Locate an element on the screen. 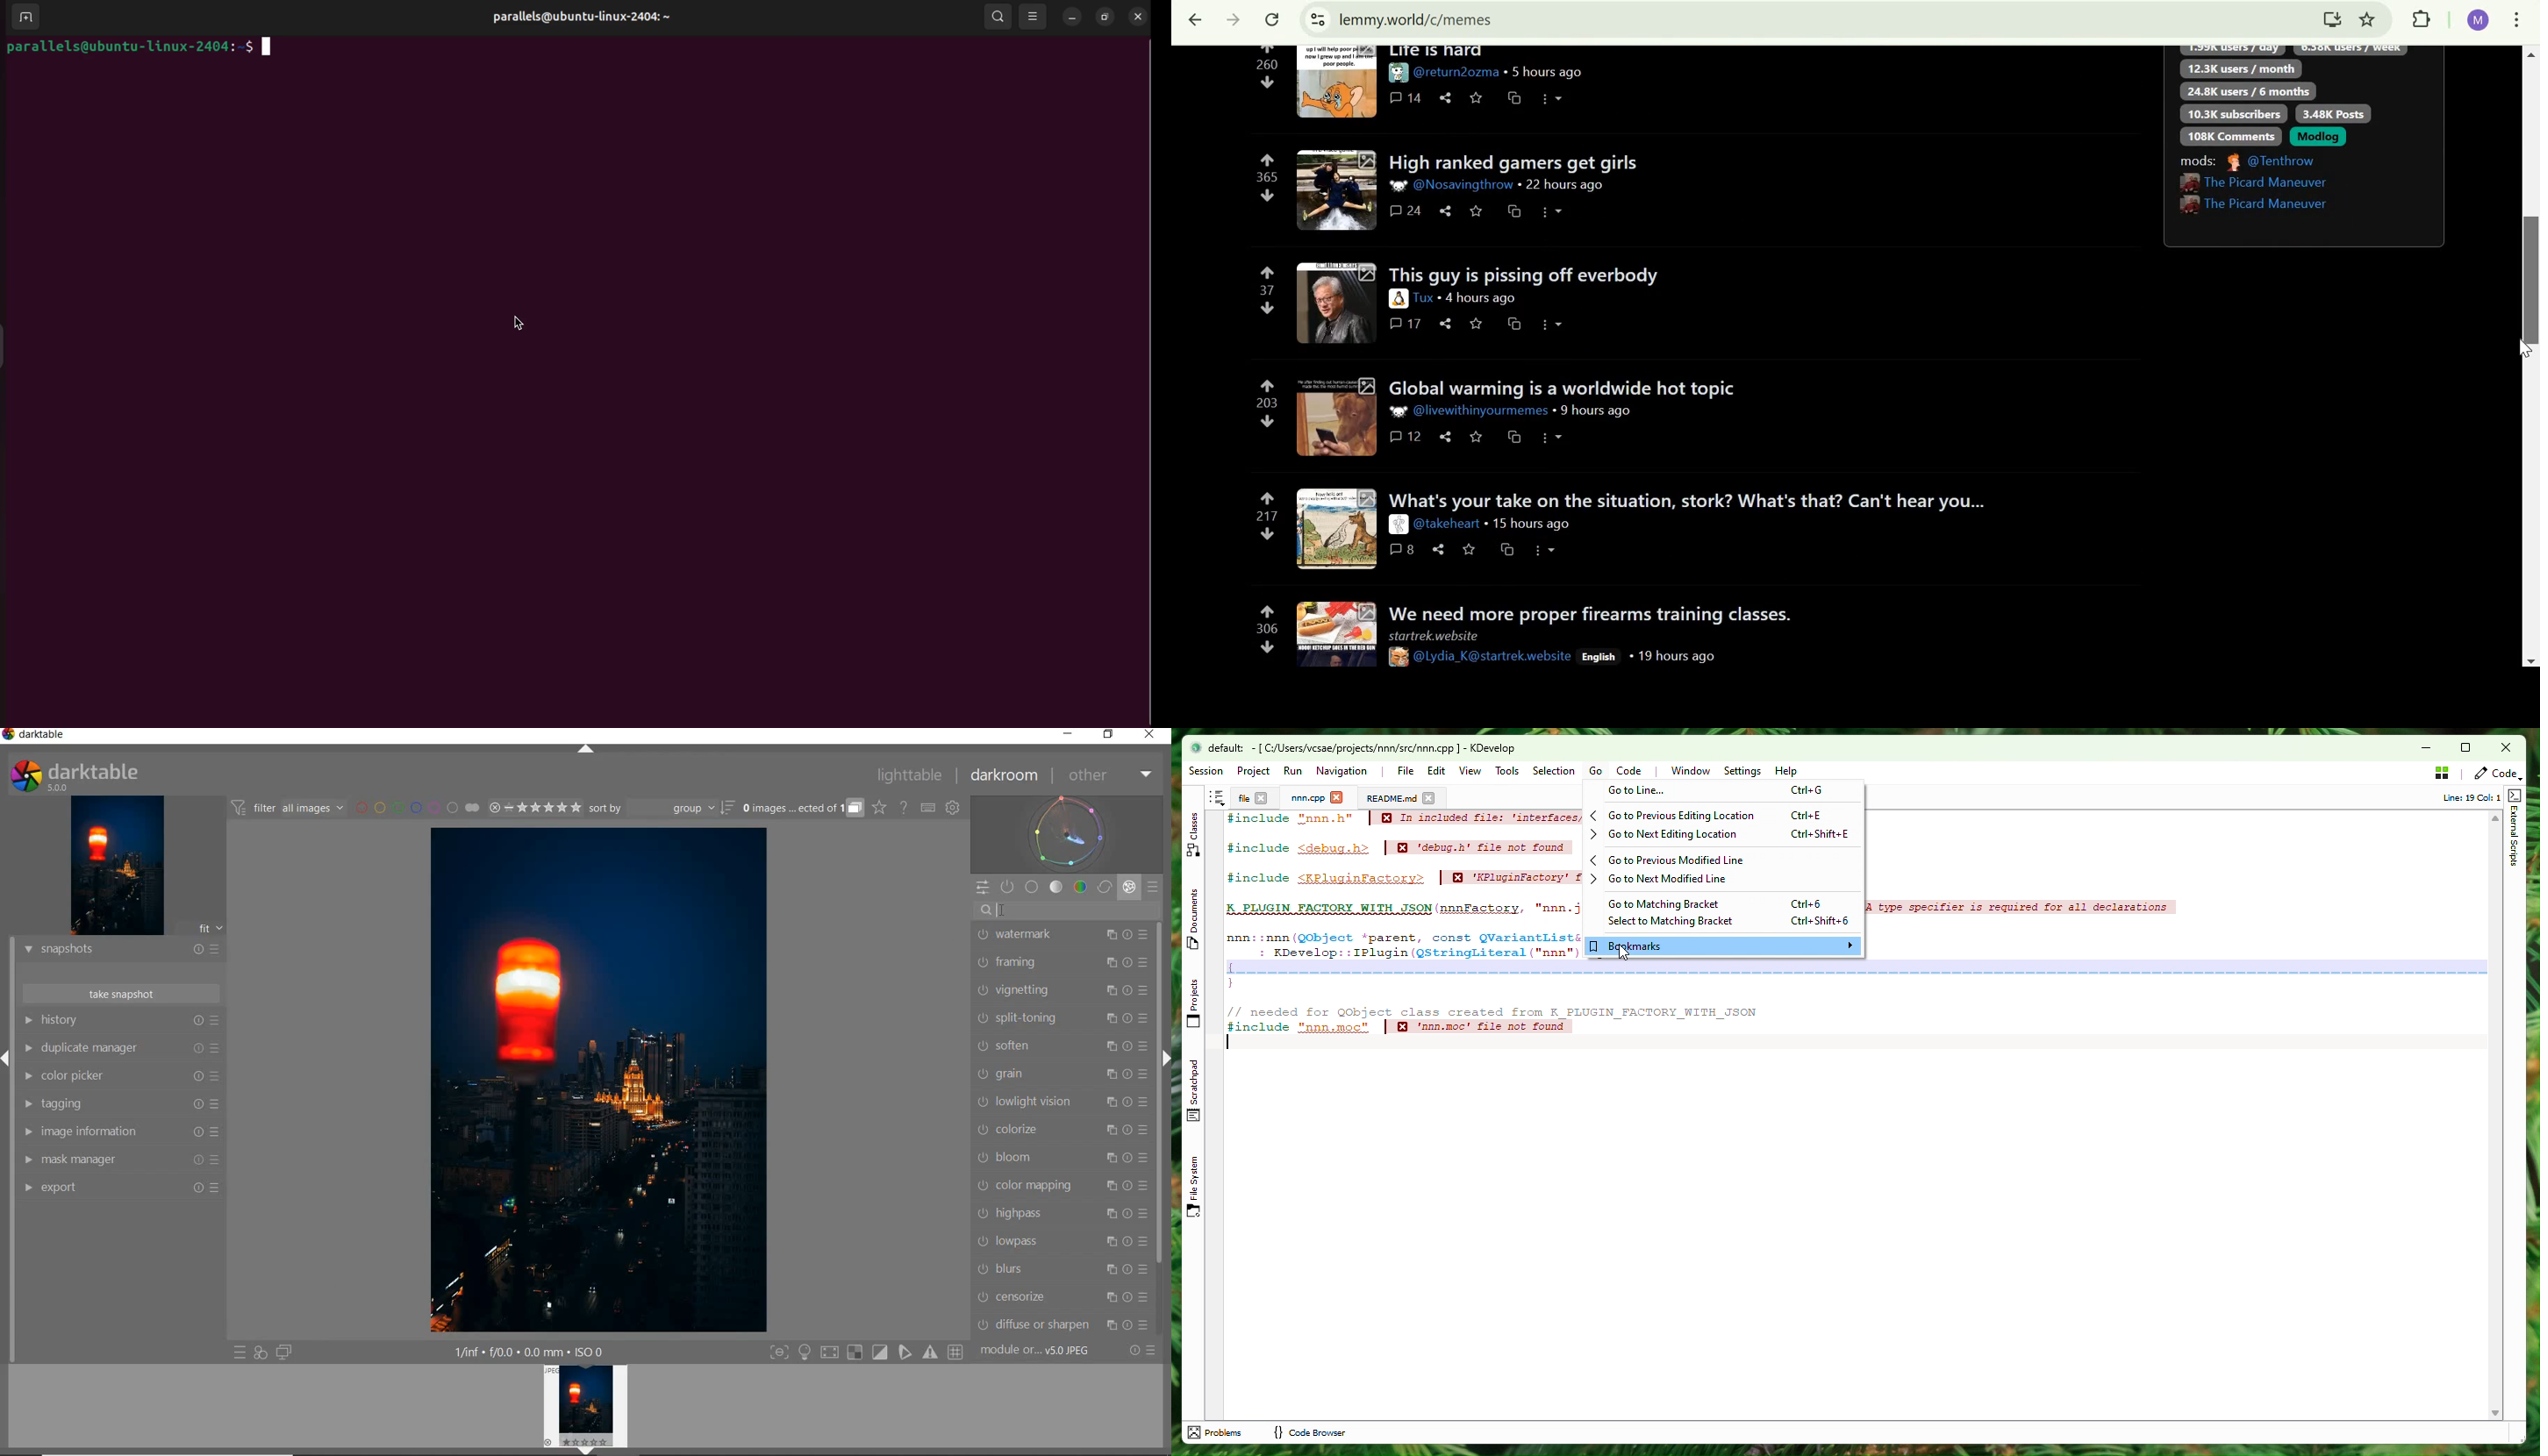 The height and width of the screenshot is (1456, 2548). 12 comments is located at coordinates (1407, 436).